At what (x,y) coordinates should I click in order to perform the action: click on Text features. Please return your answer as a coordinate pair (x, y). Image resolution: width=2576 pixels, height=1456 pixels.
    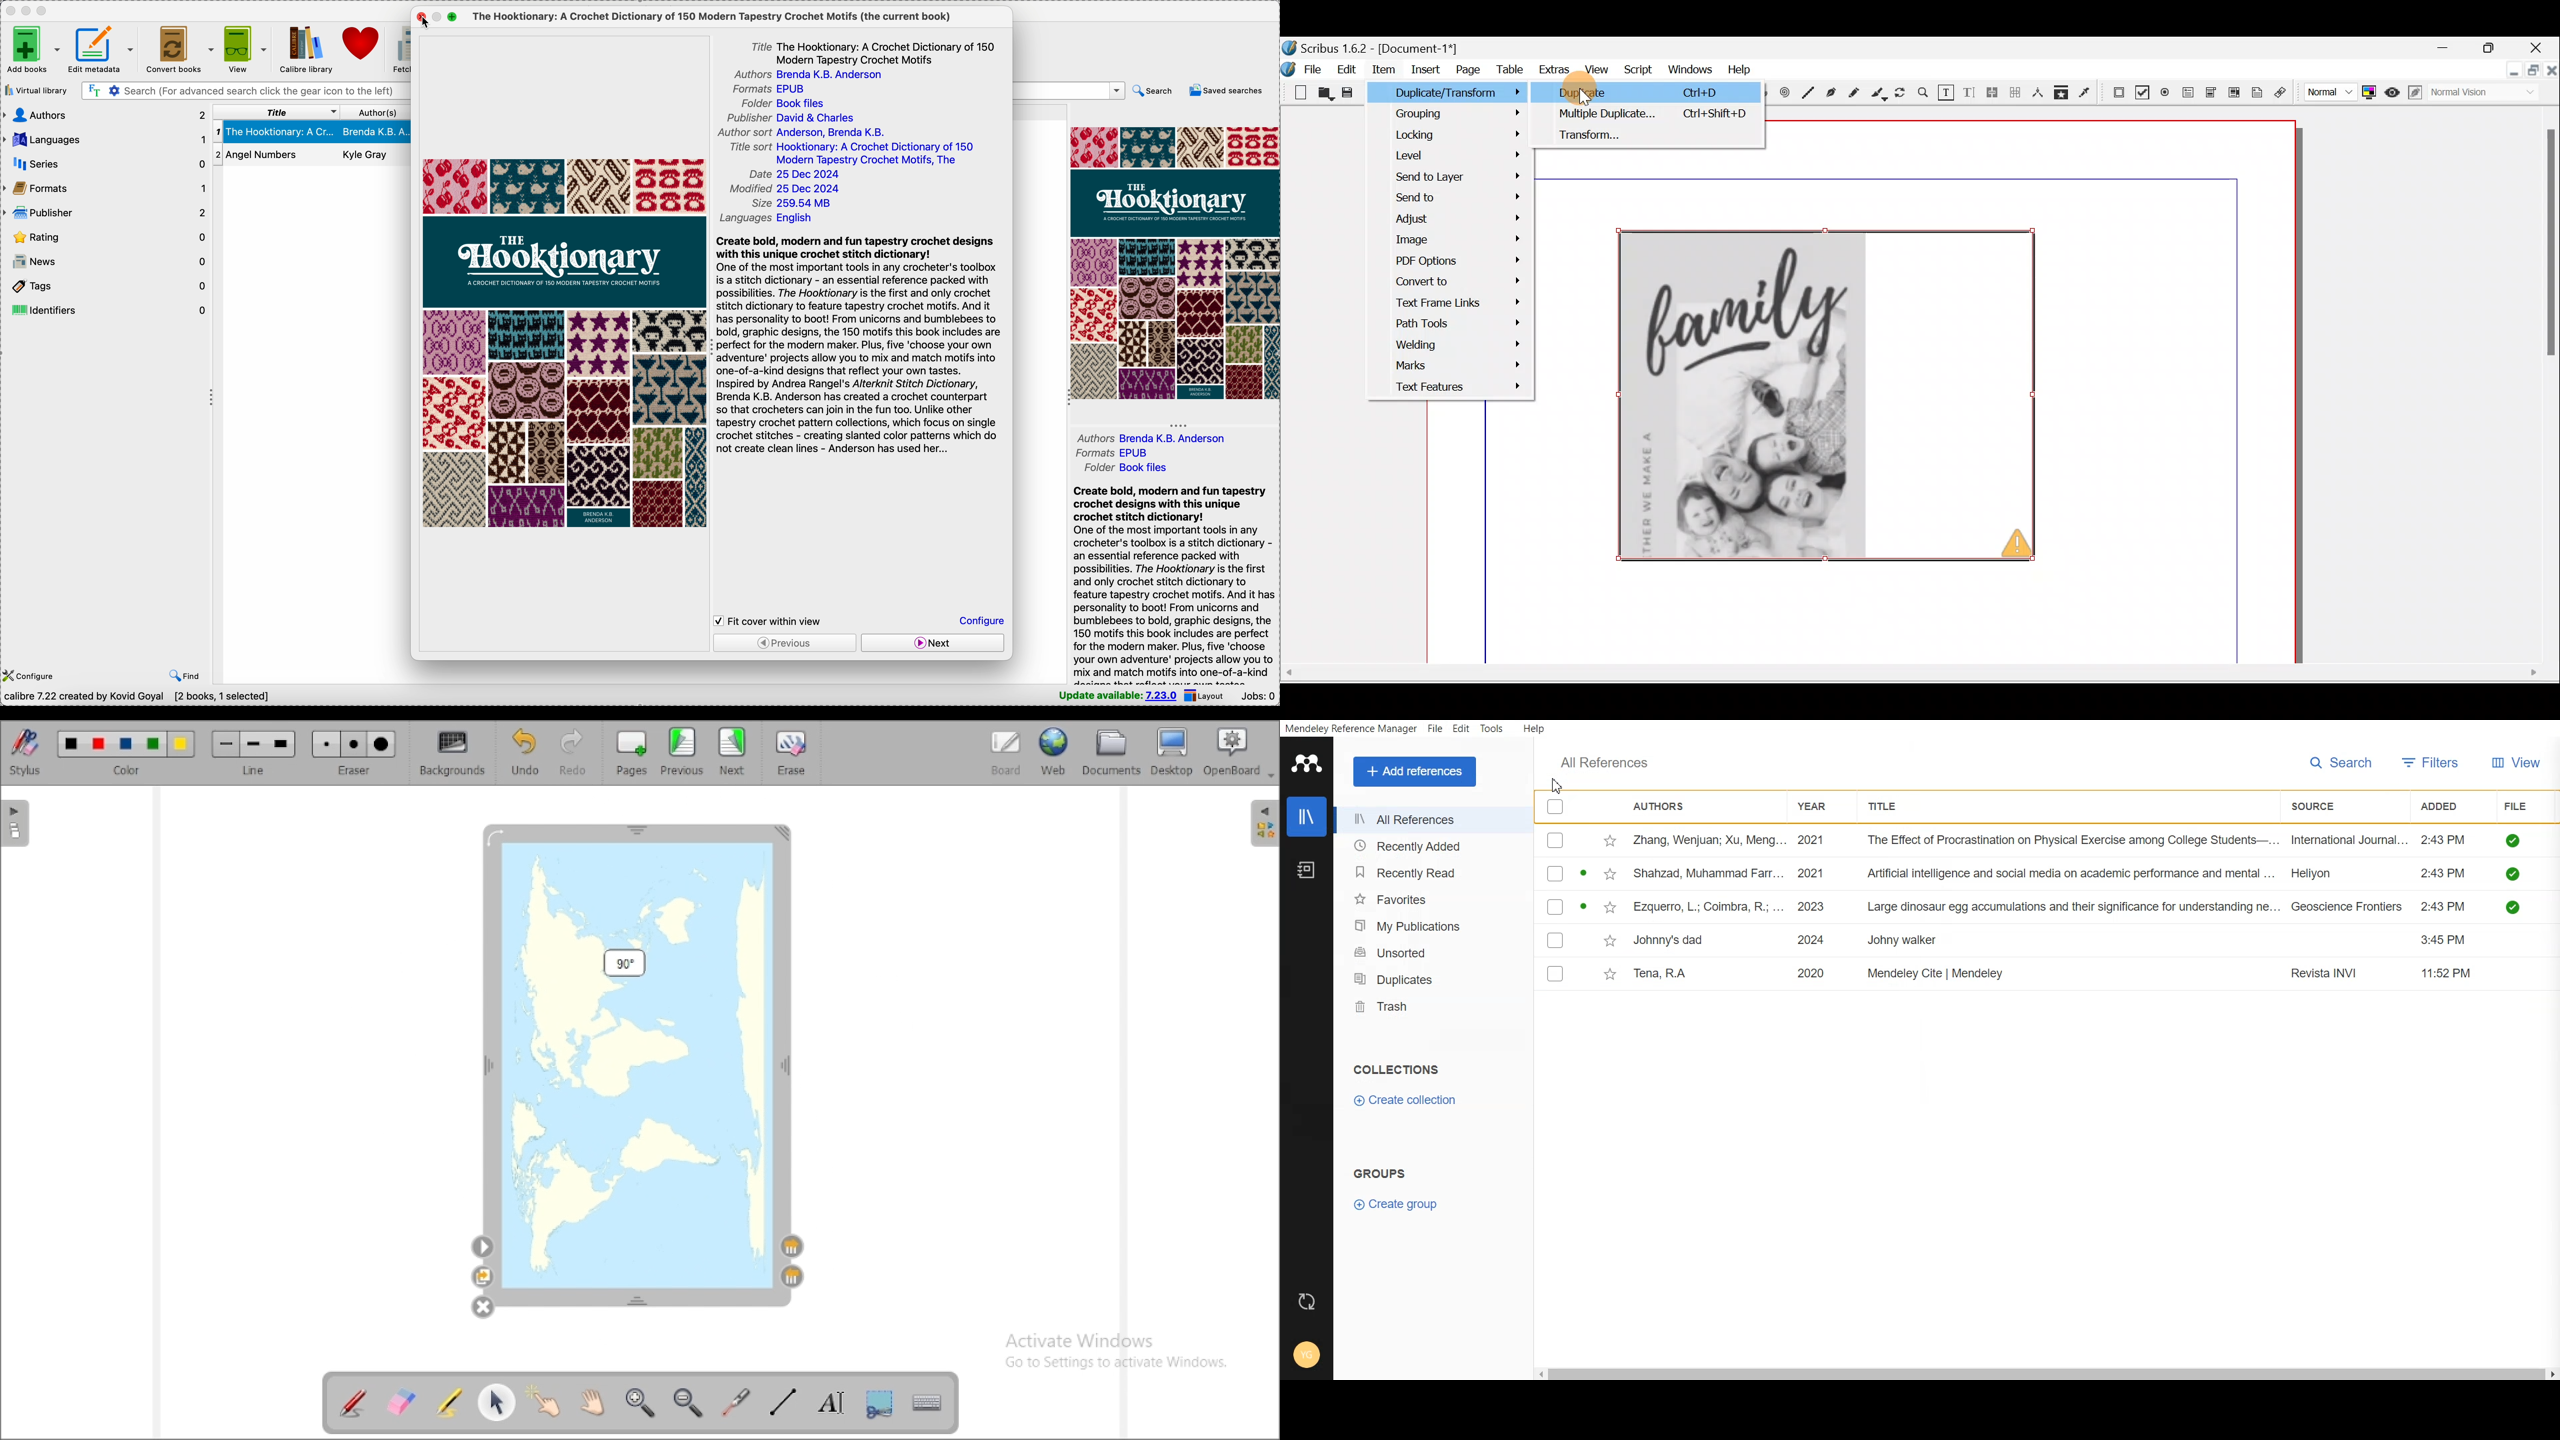
    Looking at the image, I should click on (1451, 387).